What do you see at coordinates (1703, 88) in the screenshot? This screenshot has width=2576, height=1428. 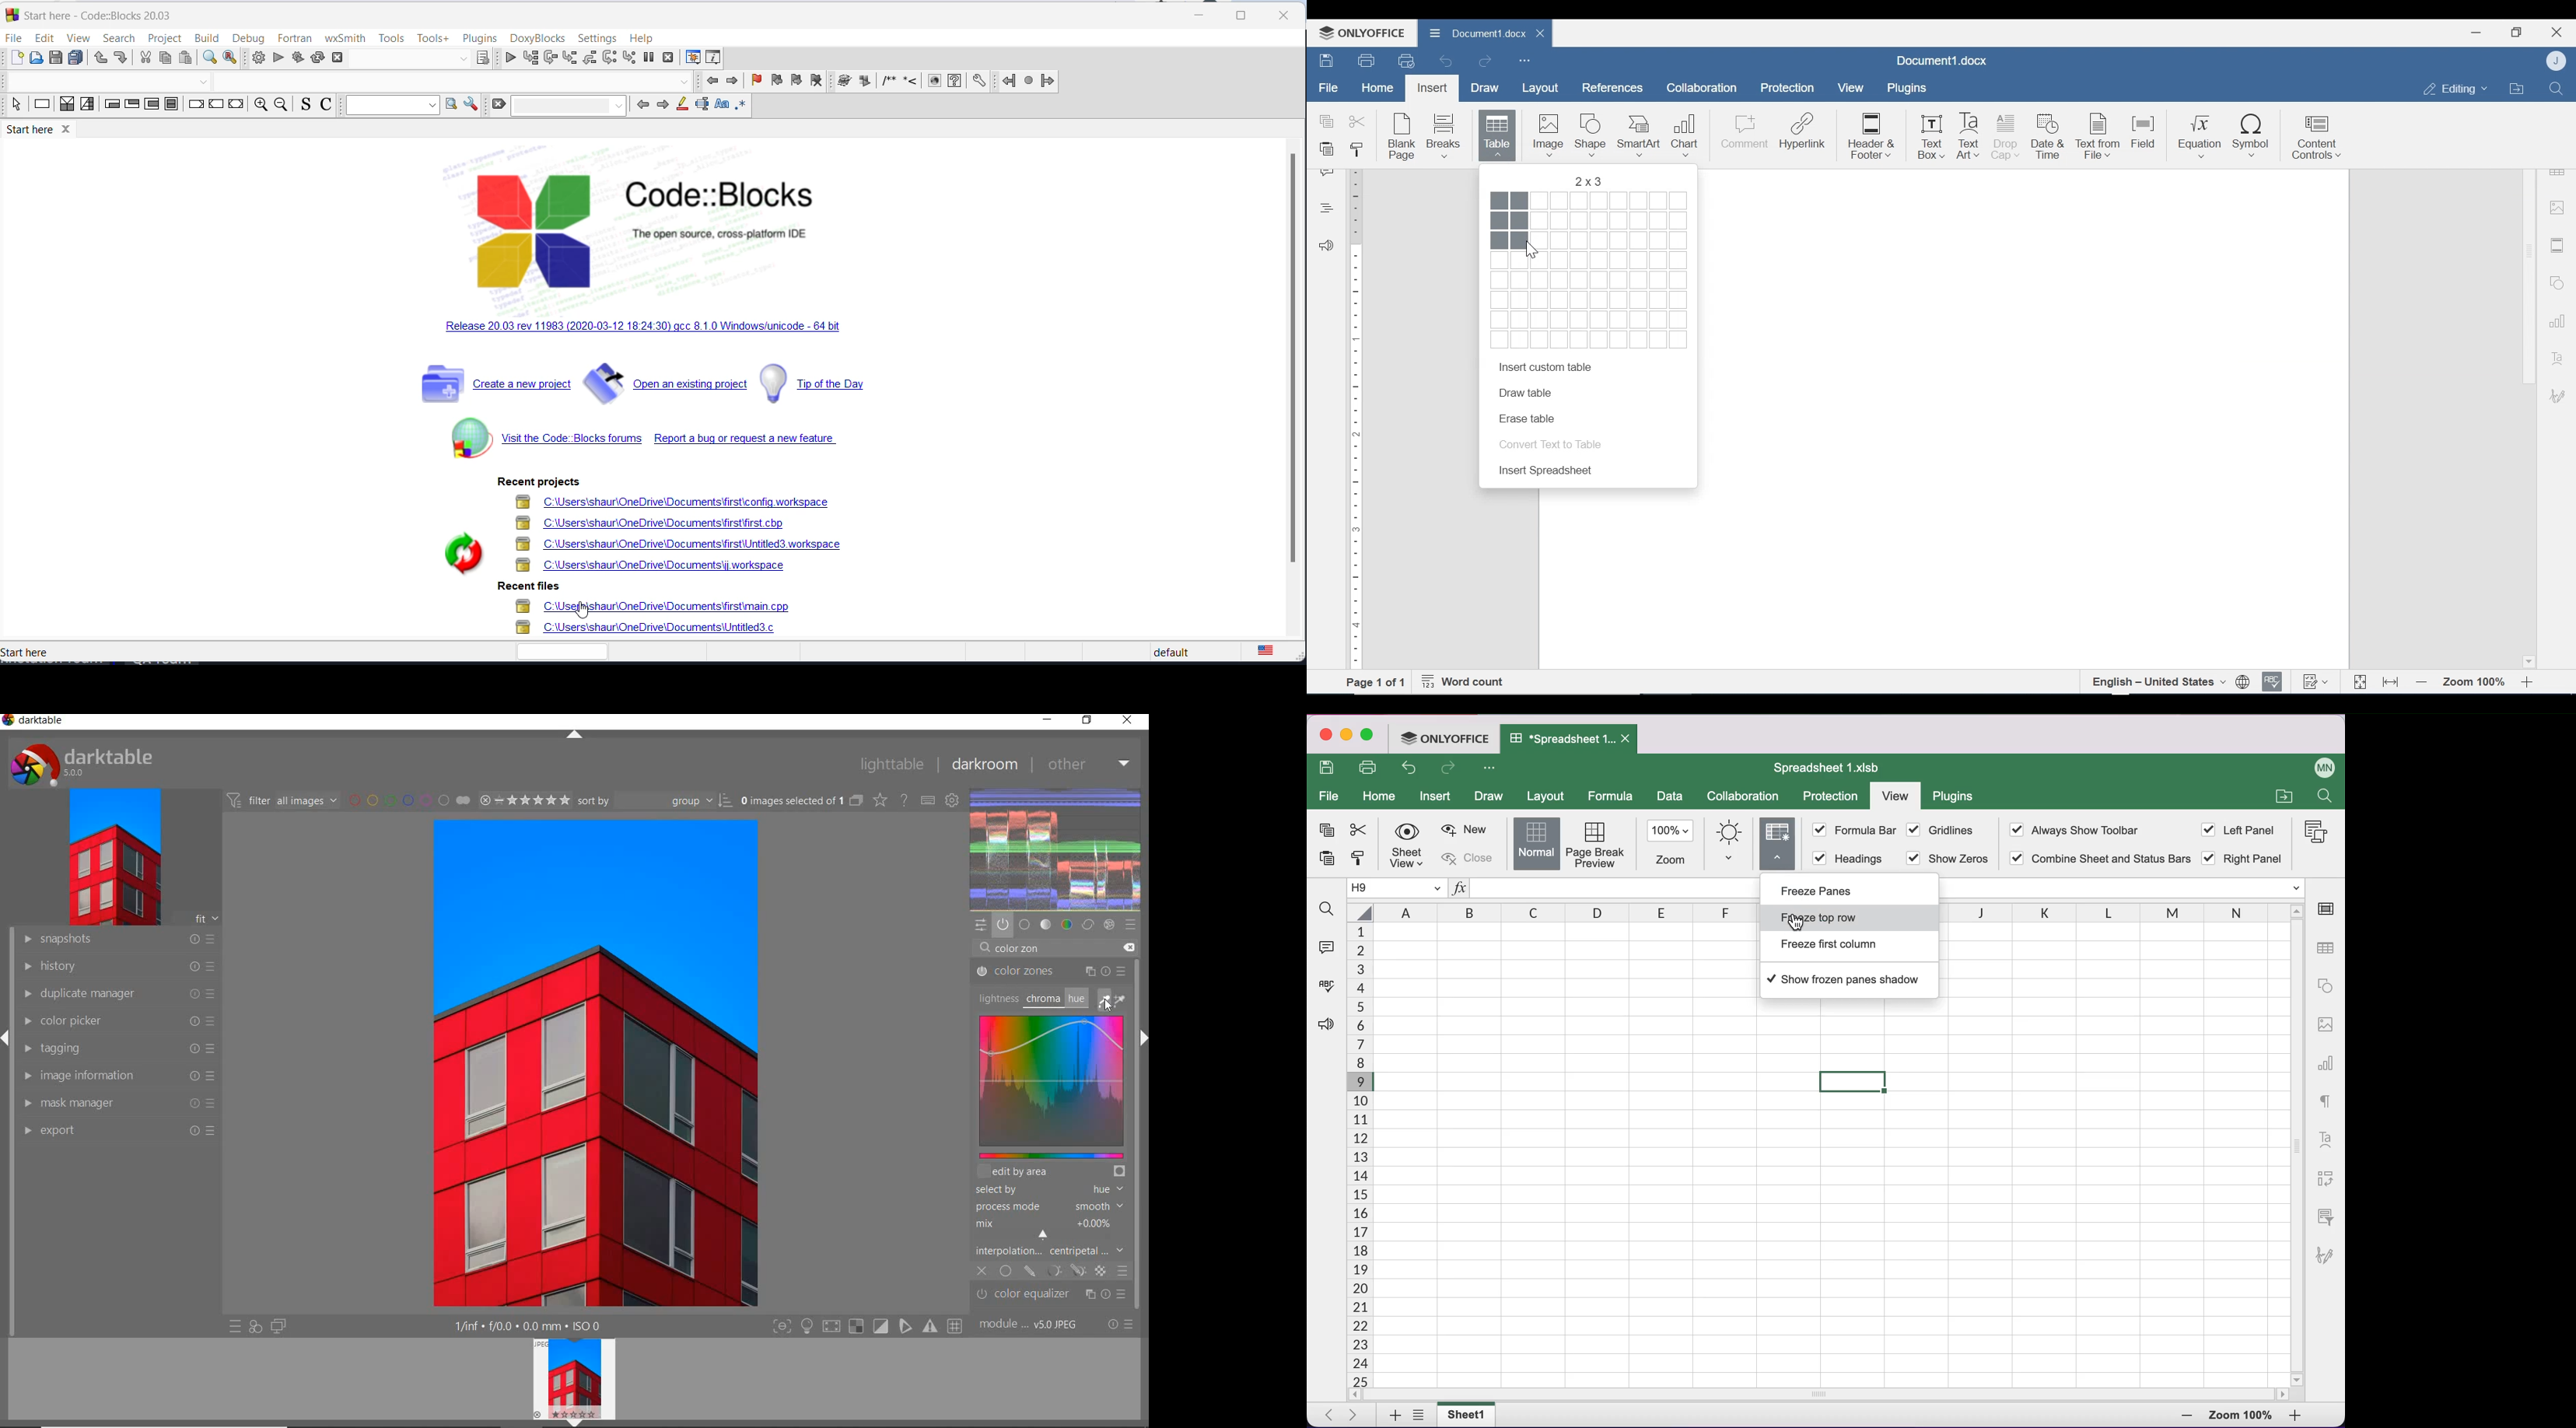 I see `Collaboration` at bounding box center [1703, 88].